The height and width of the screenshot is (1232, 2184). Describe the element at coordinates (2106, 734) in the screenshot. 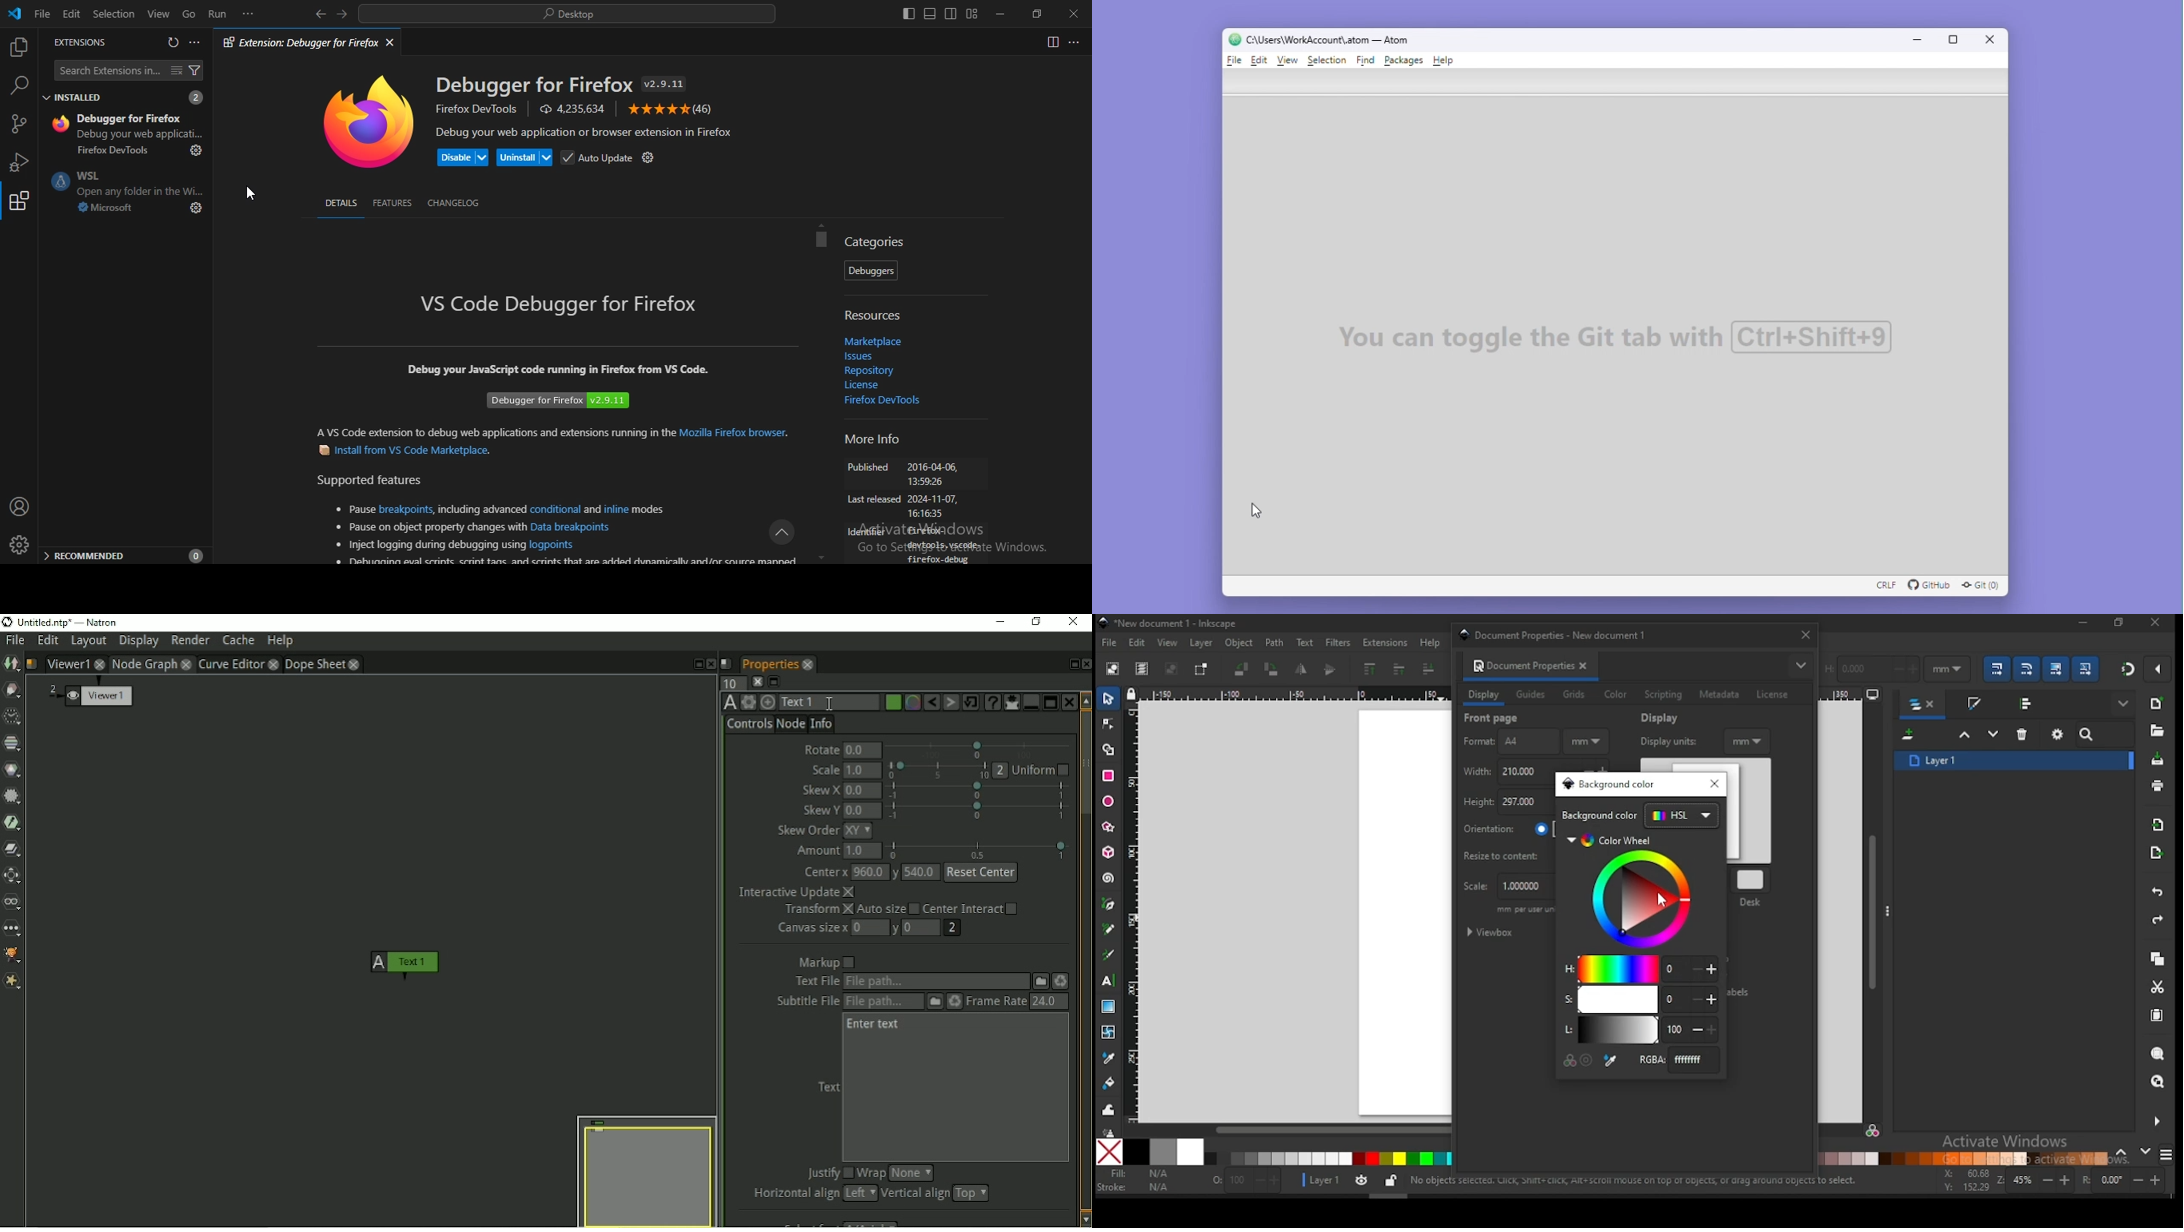

I see `search bar` at that location.